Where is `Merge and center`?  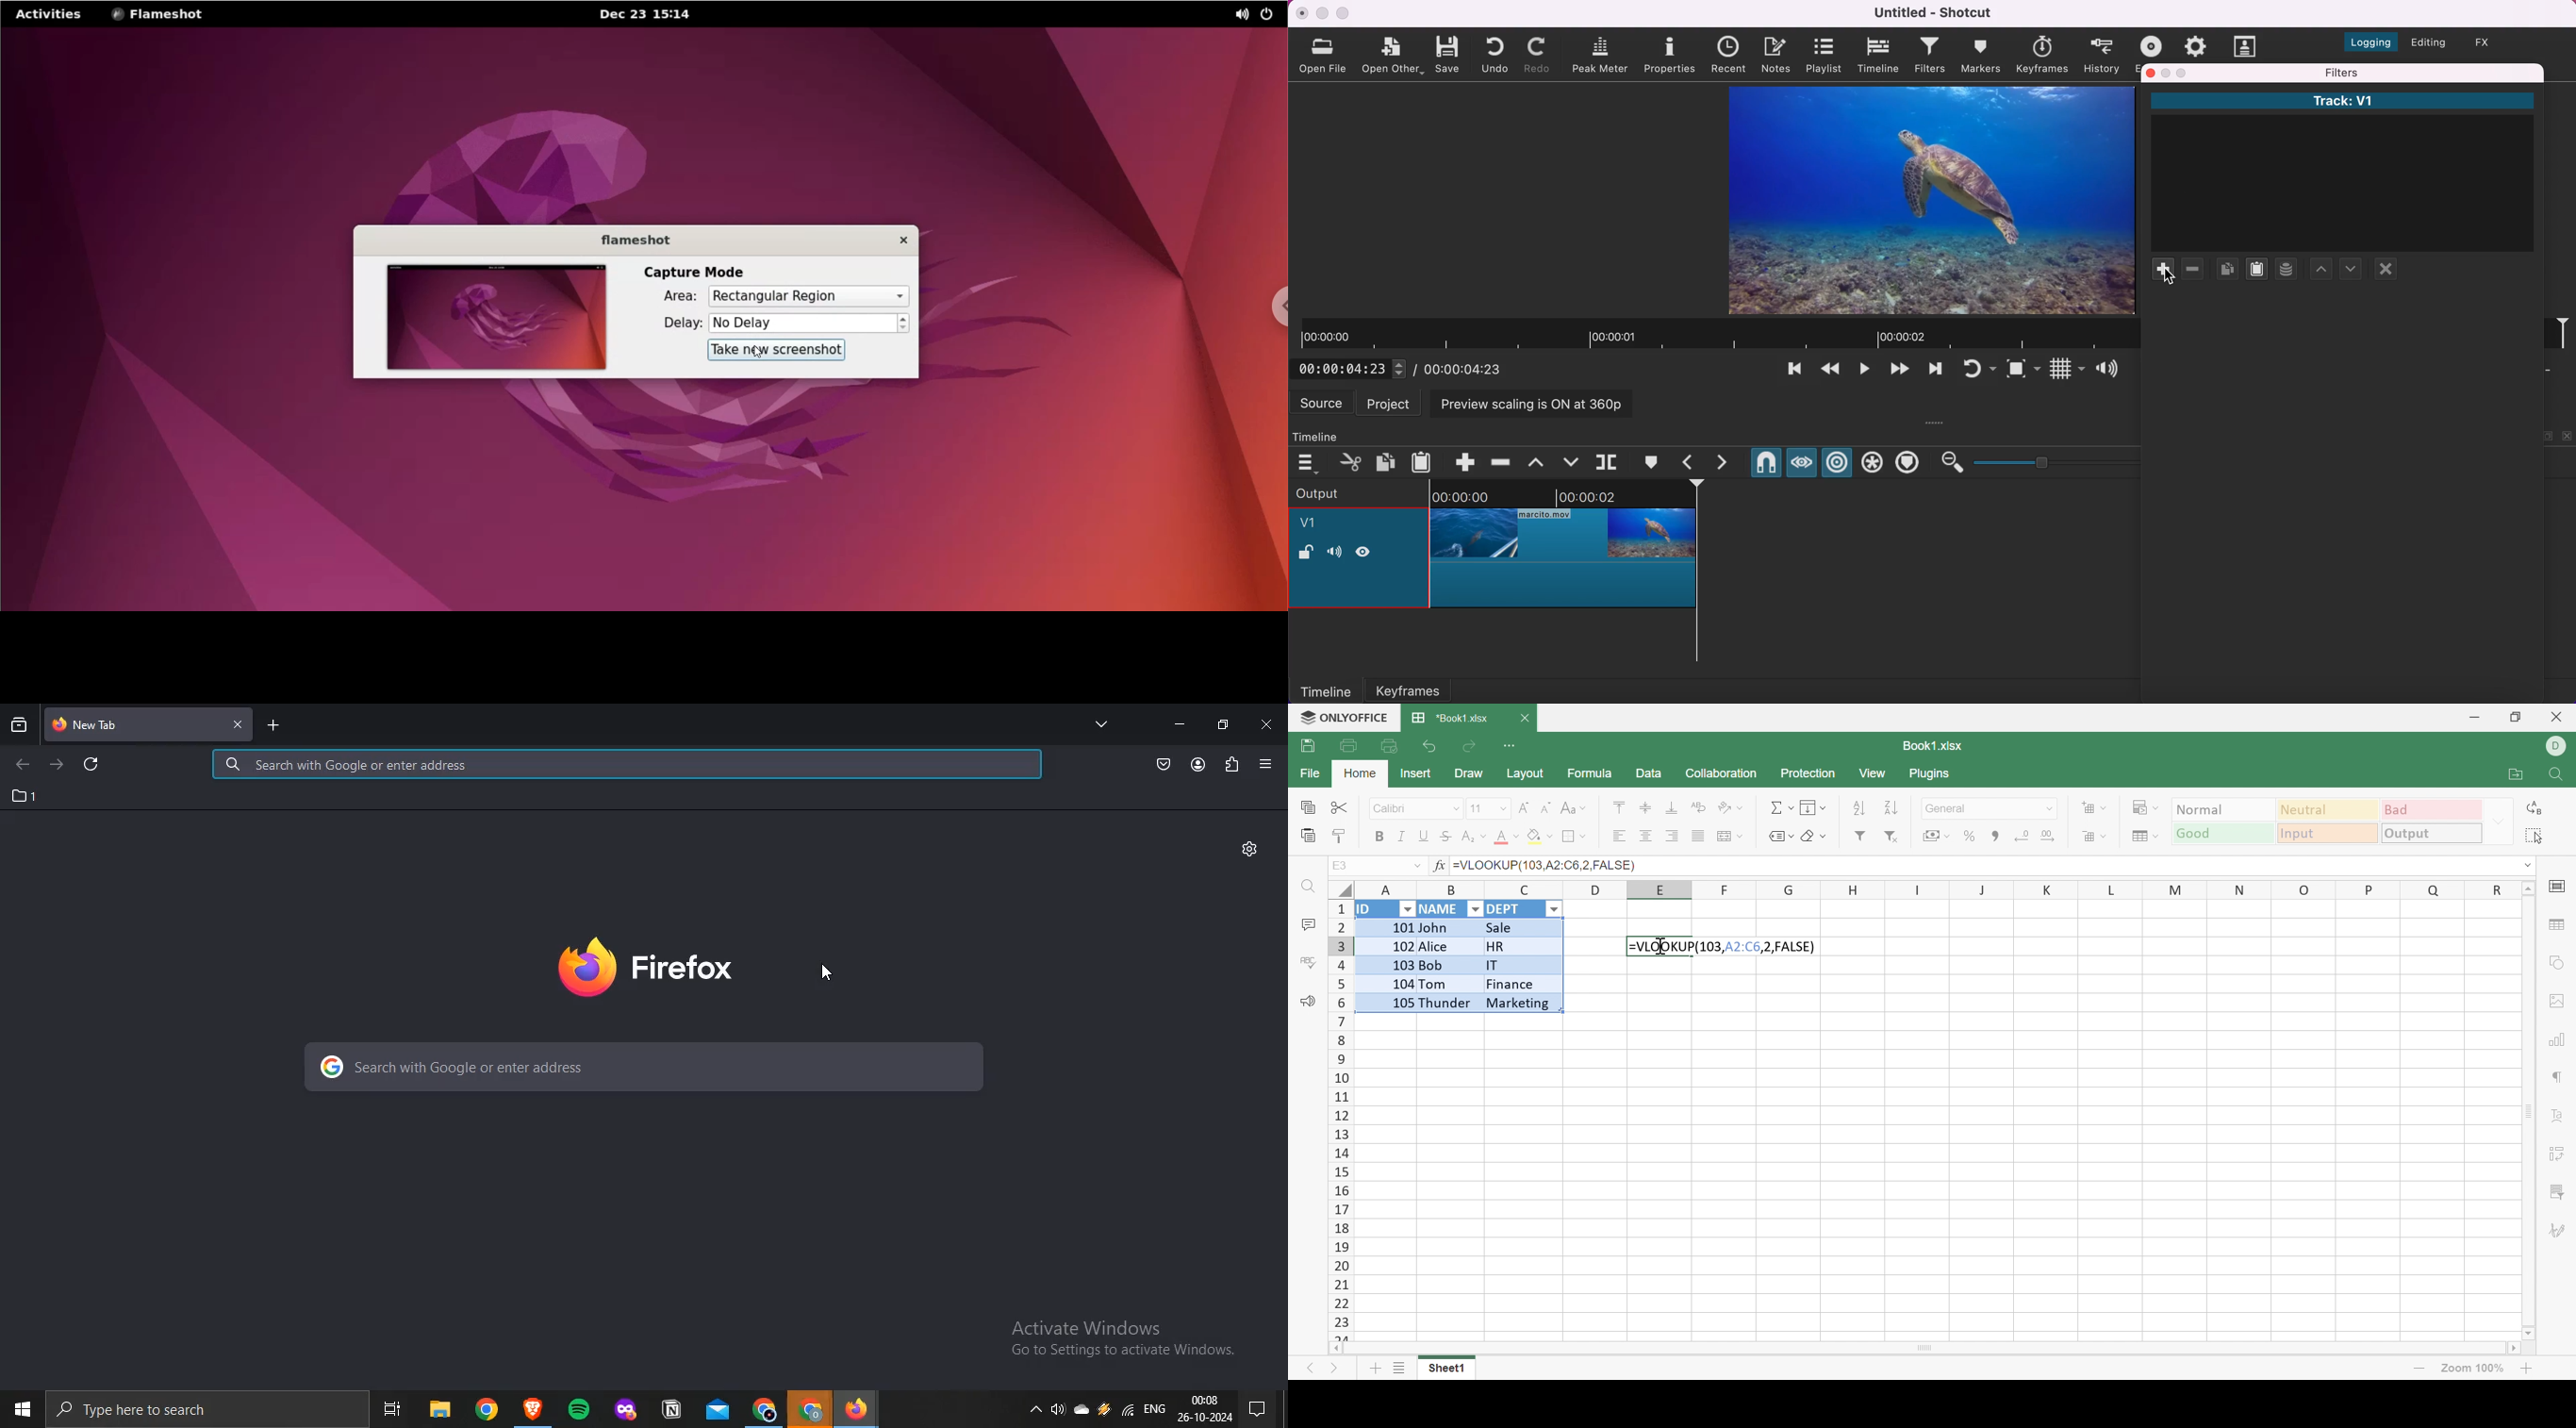 Merge and center is located at coordinates (1727, 835).